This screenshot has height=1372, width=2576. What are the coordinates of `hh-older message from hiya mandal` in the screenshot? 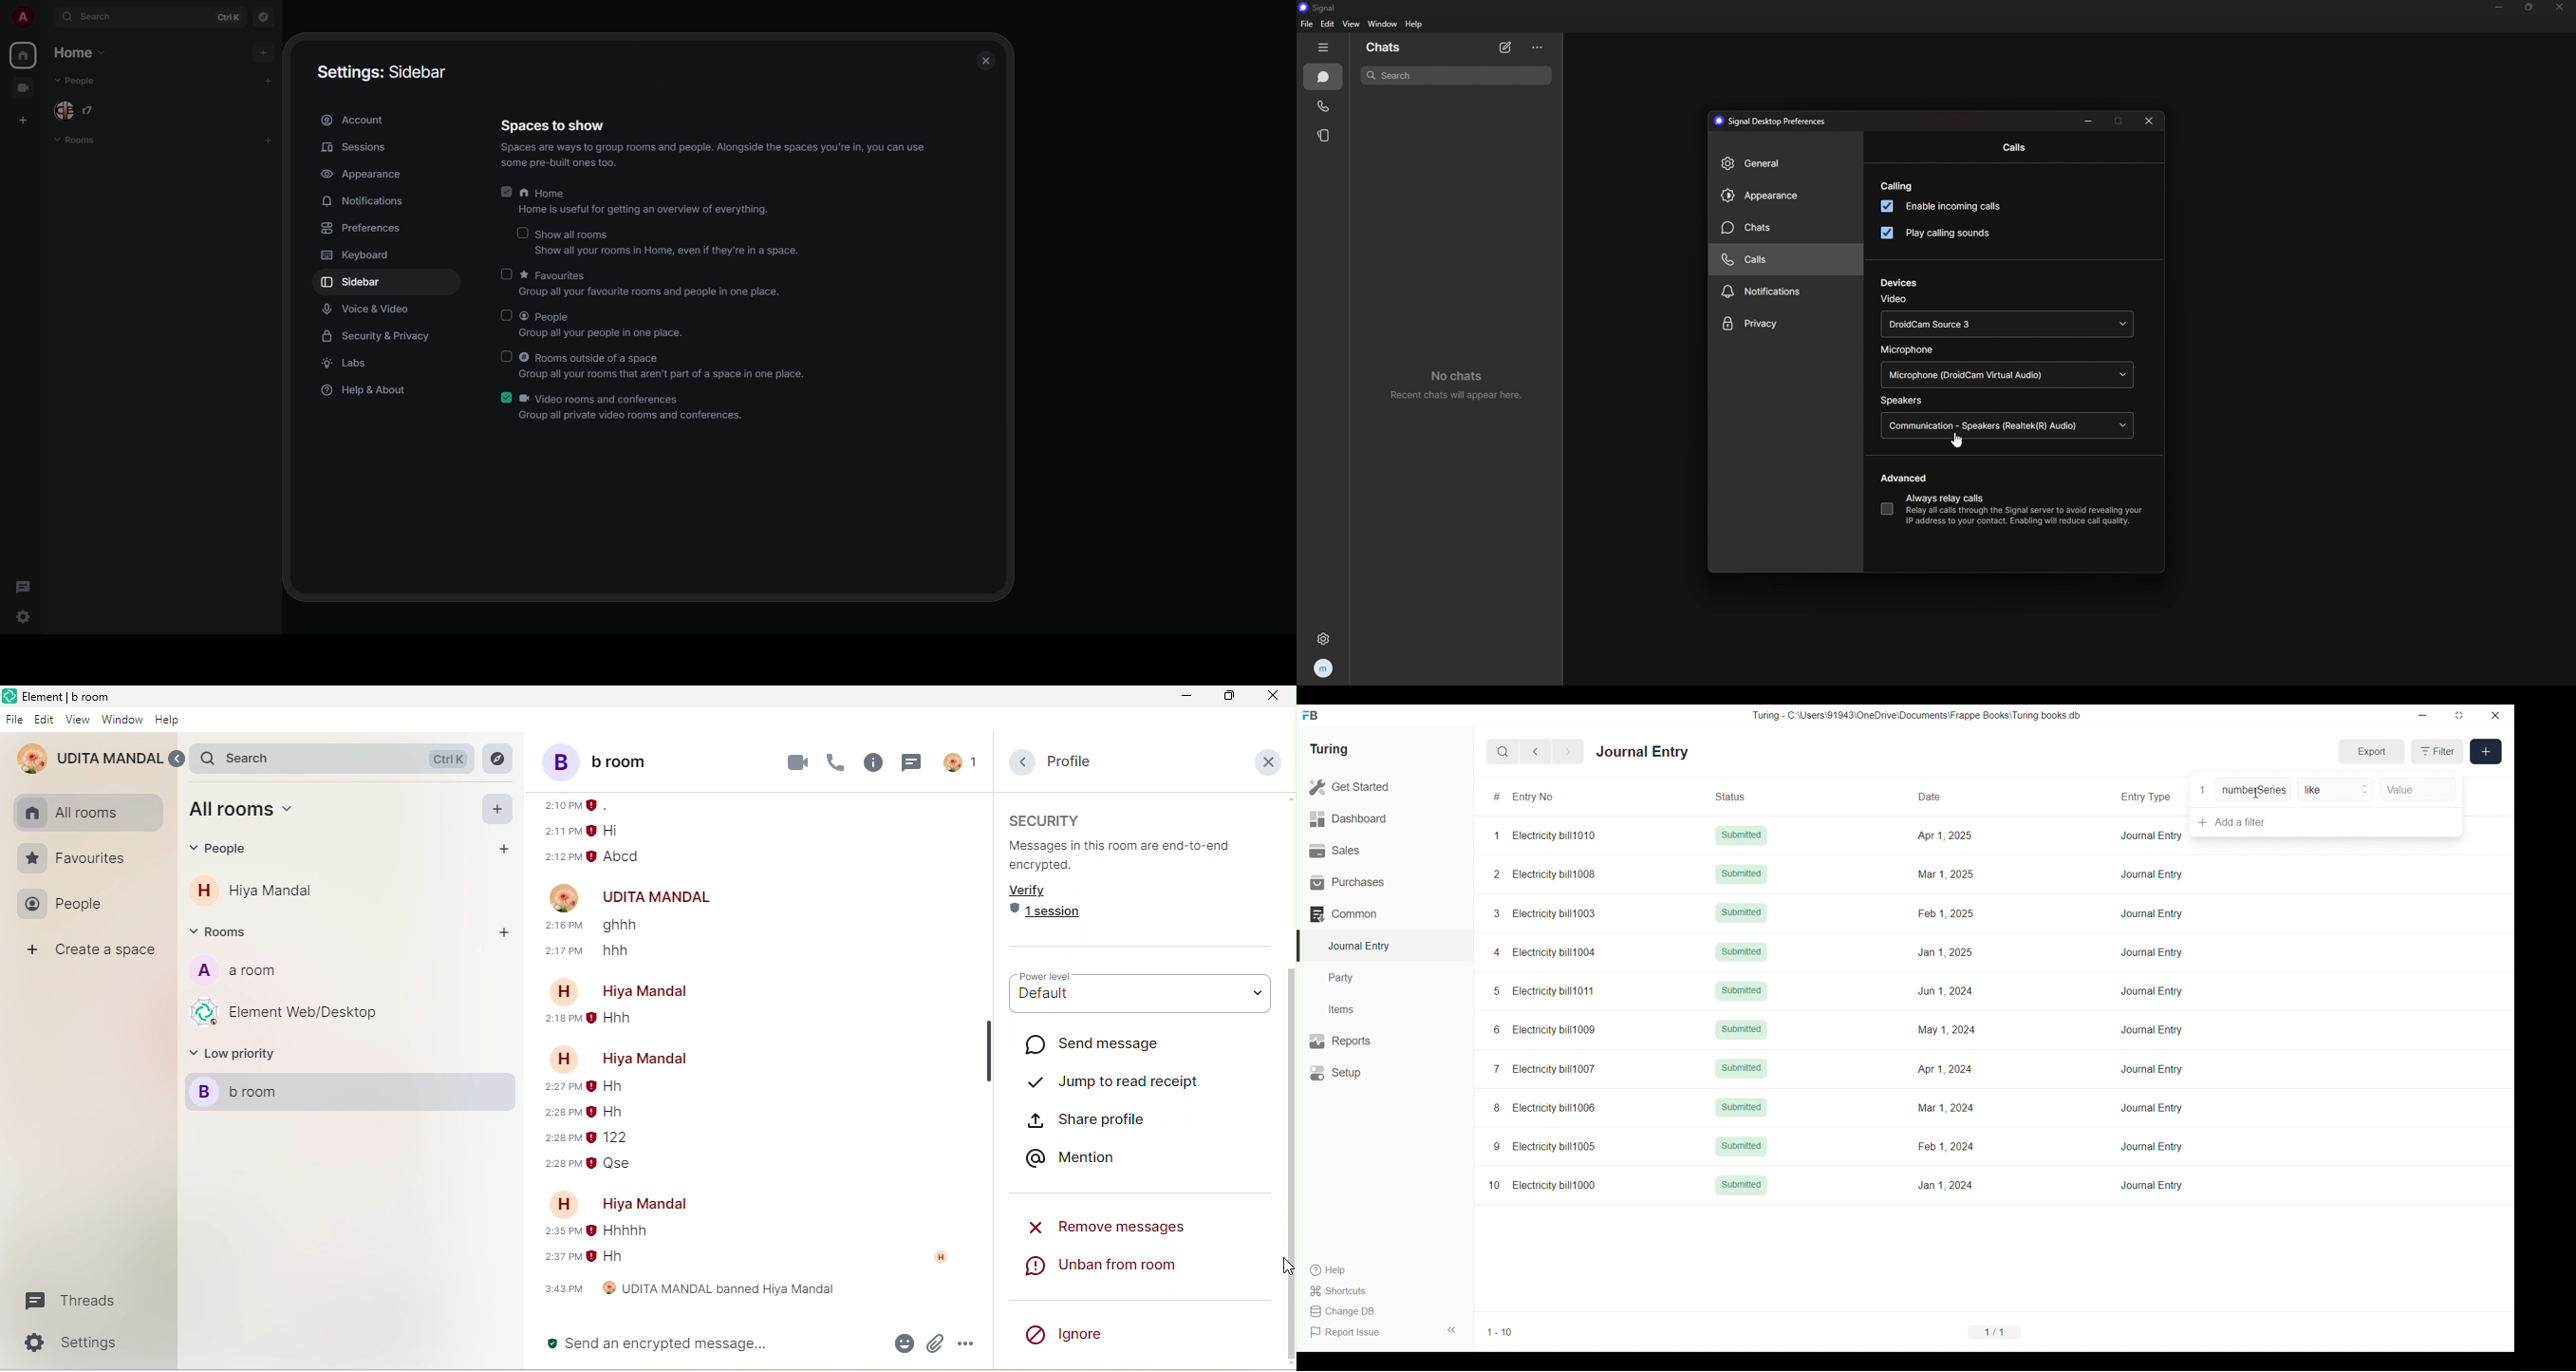 It's located at (618, 1085).